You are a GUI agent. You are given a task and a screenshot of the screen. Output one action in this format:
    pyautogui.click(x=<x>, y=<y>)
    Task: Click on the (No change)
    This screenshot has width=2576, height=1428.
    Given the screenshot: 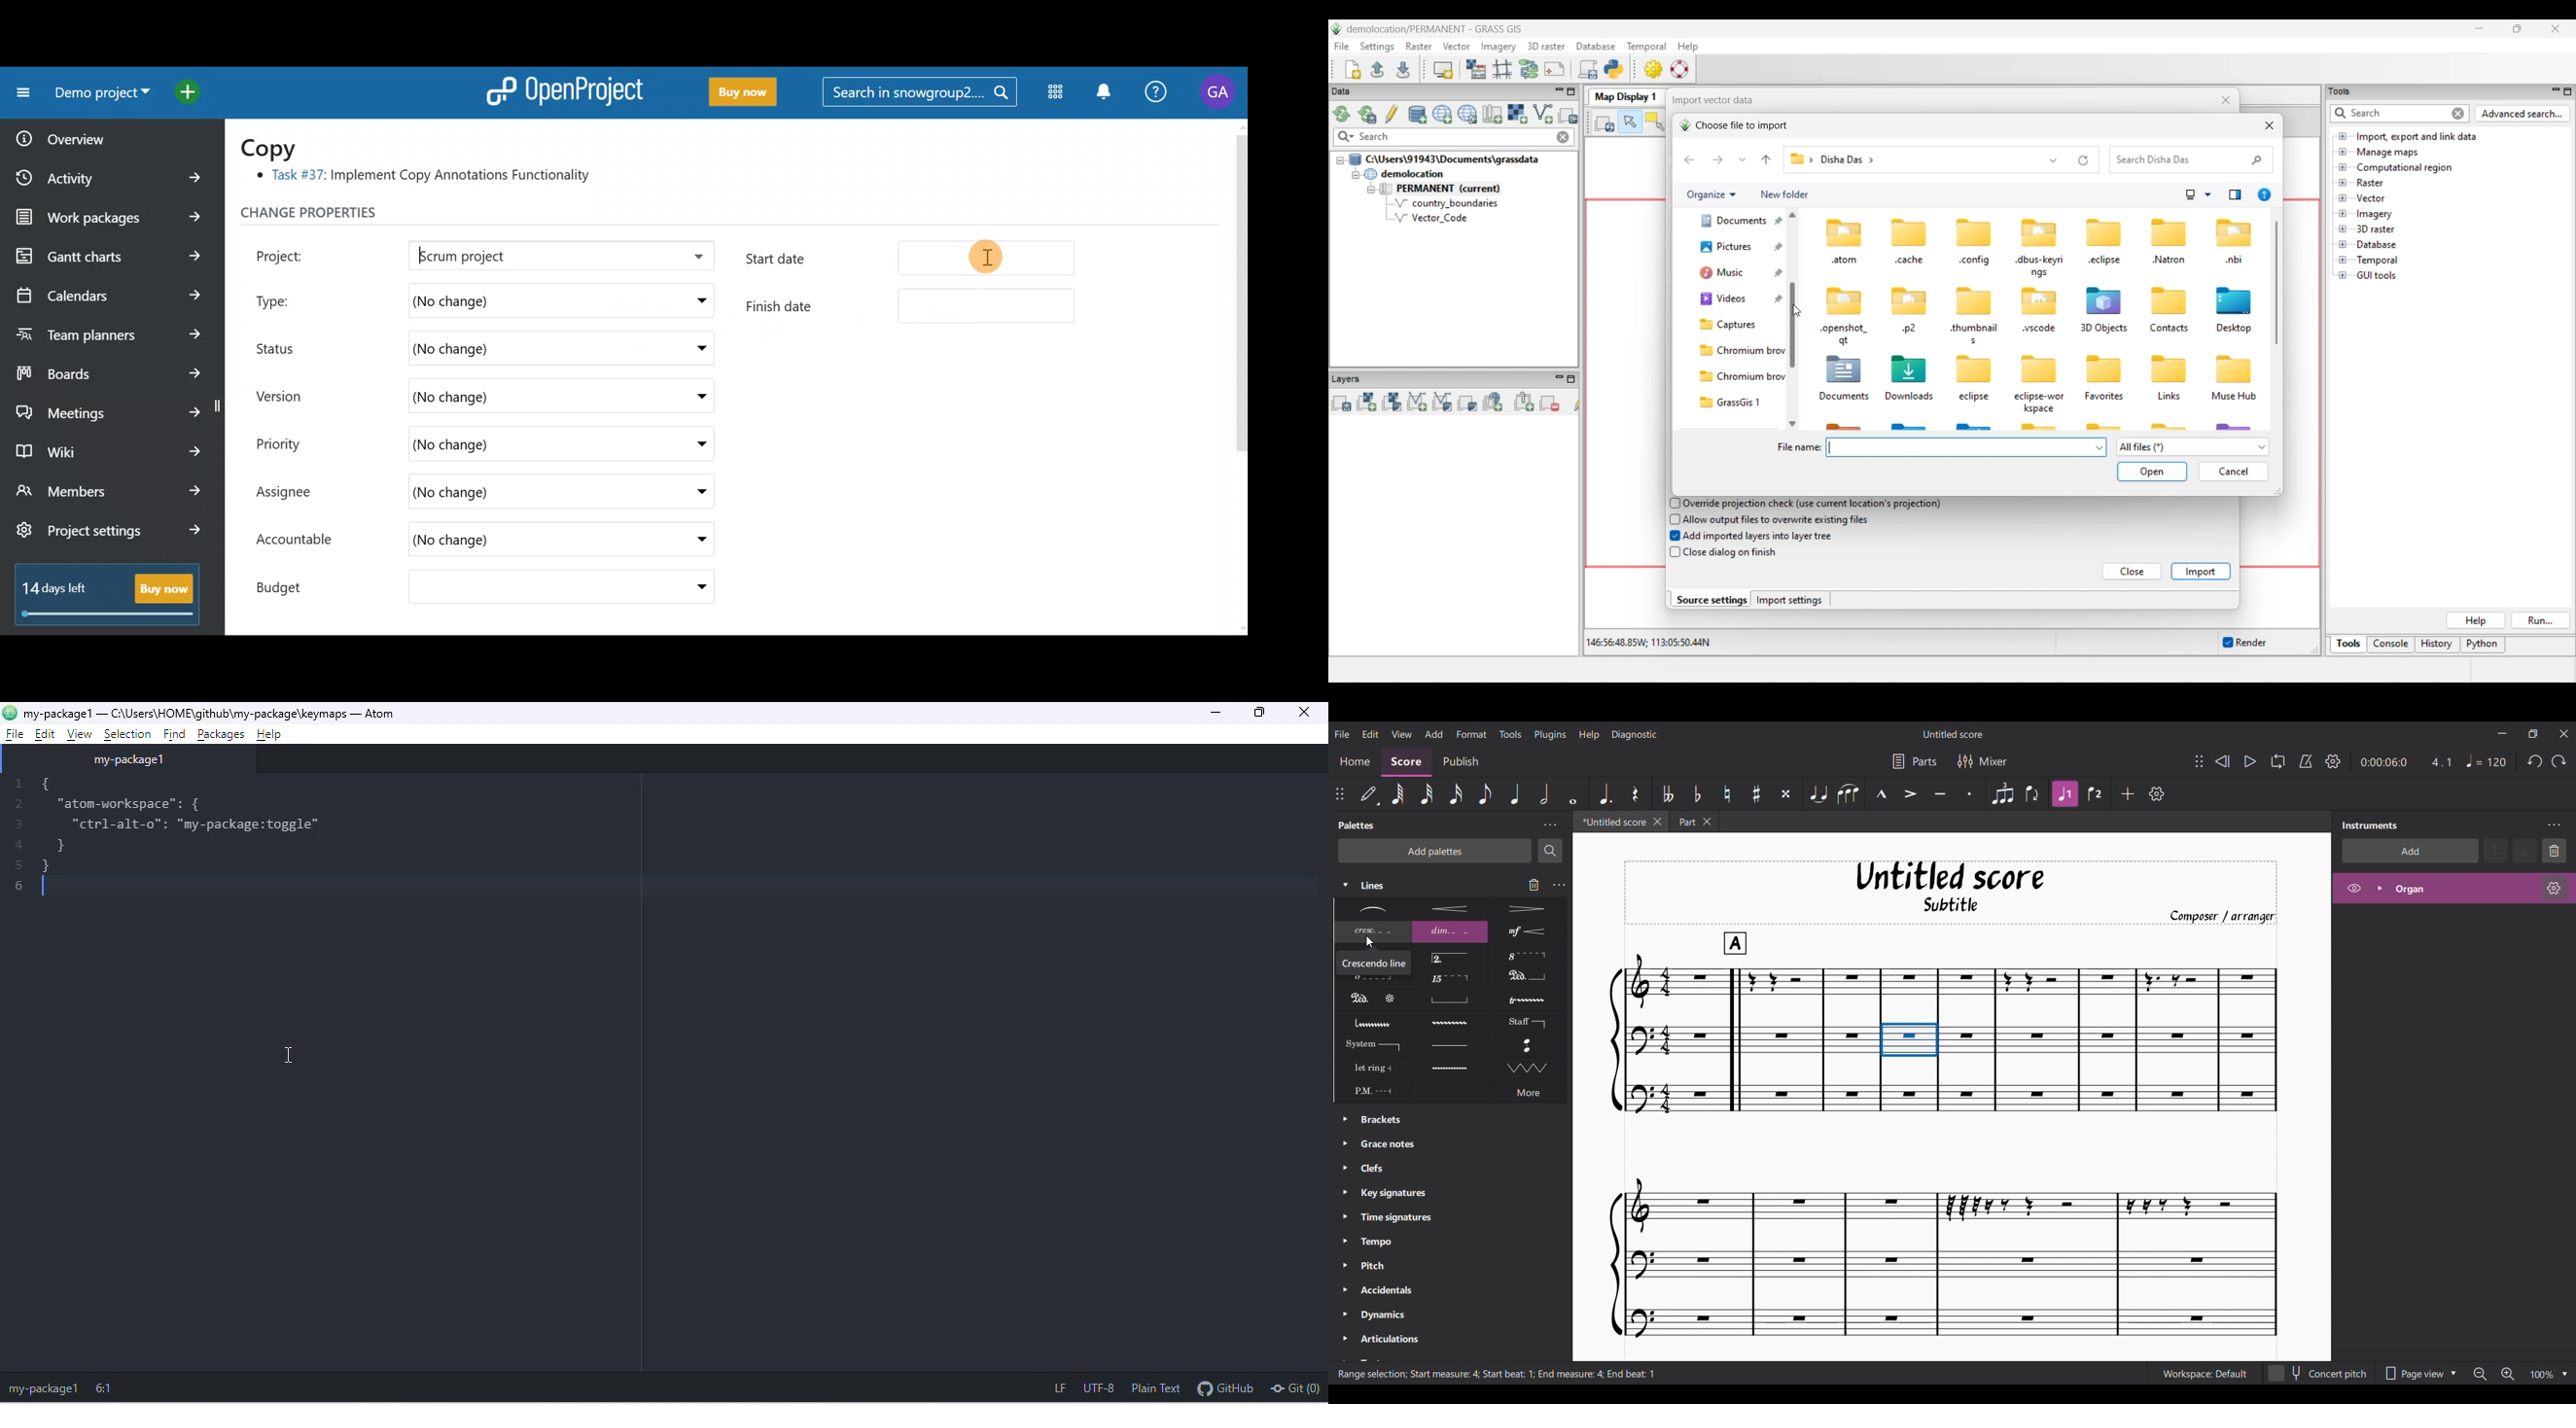 What is the action you would take?
    pyautogui.click(x=491, y=444)
    